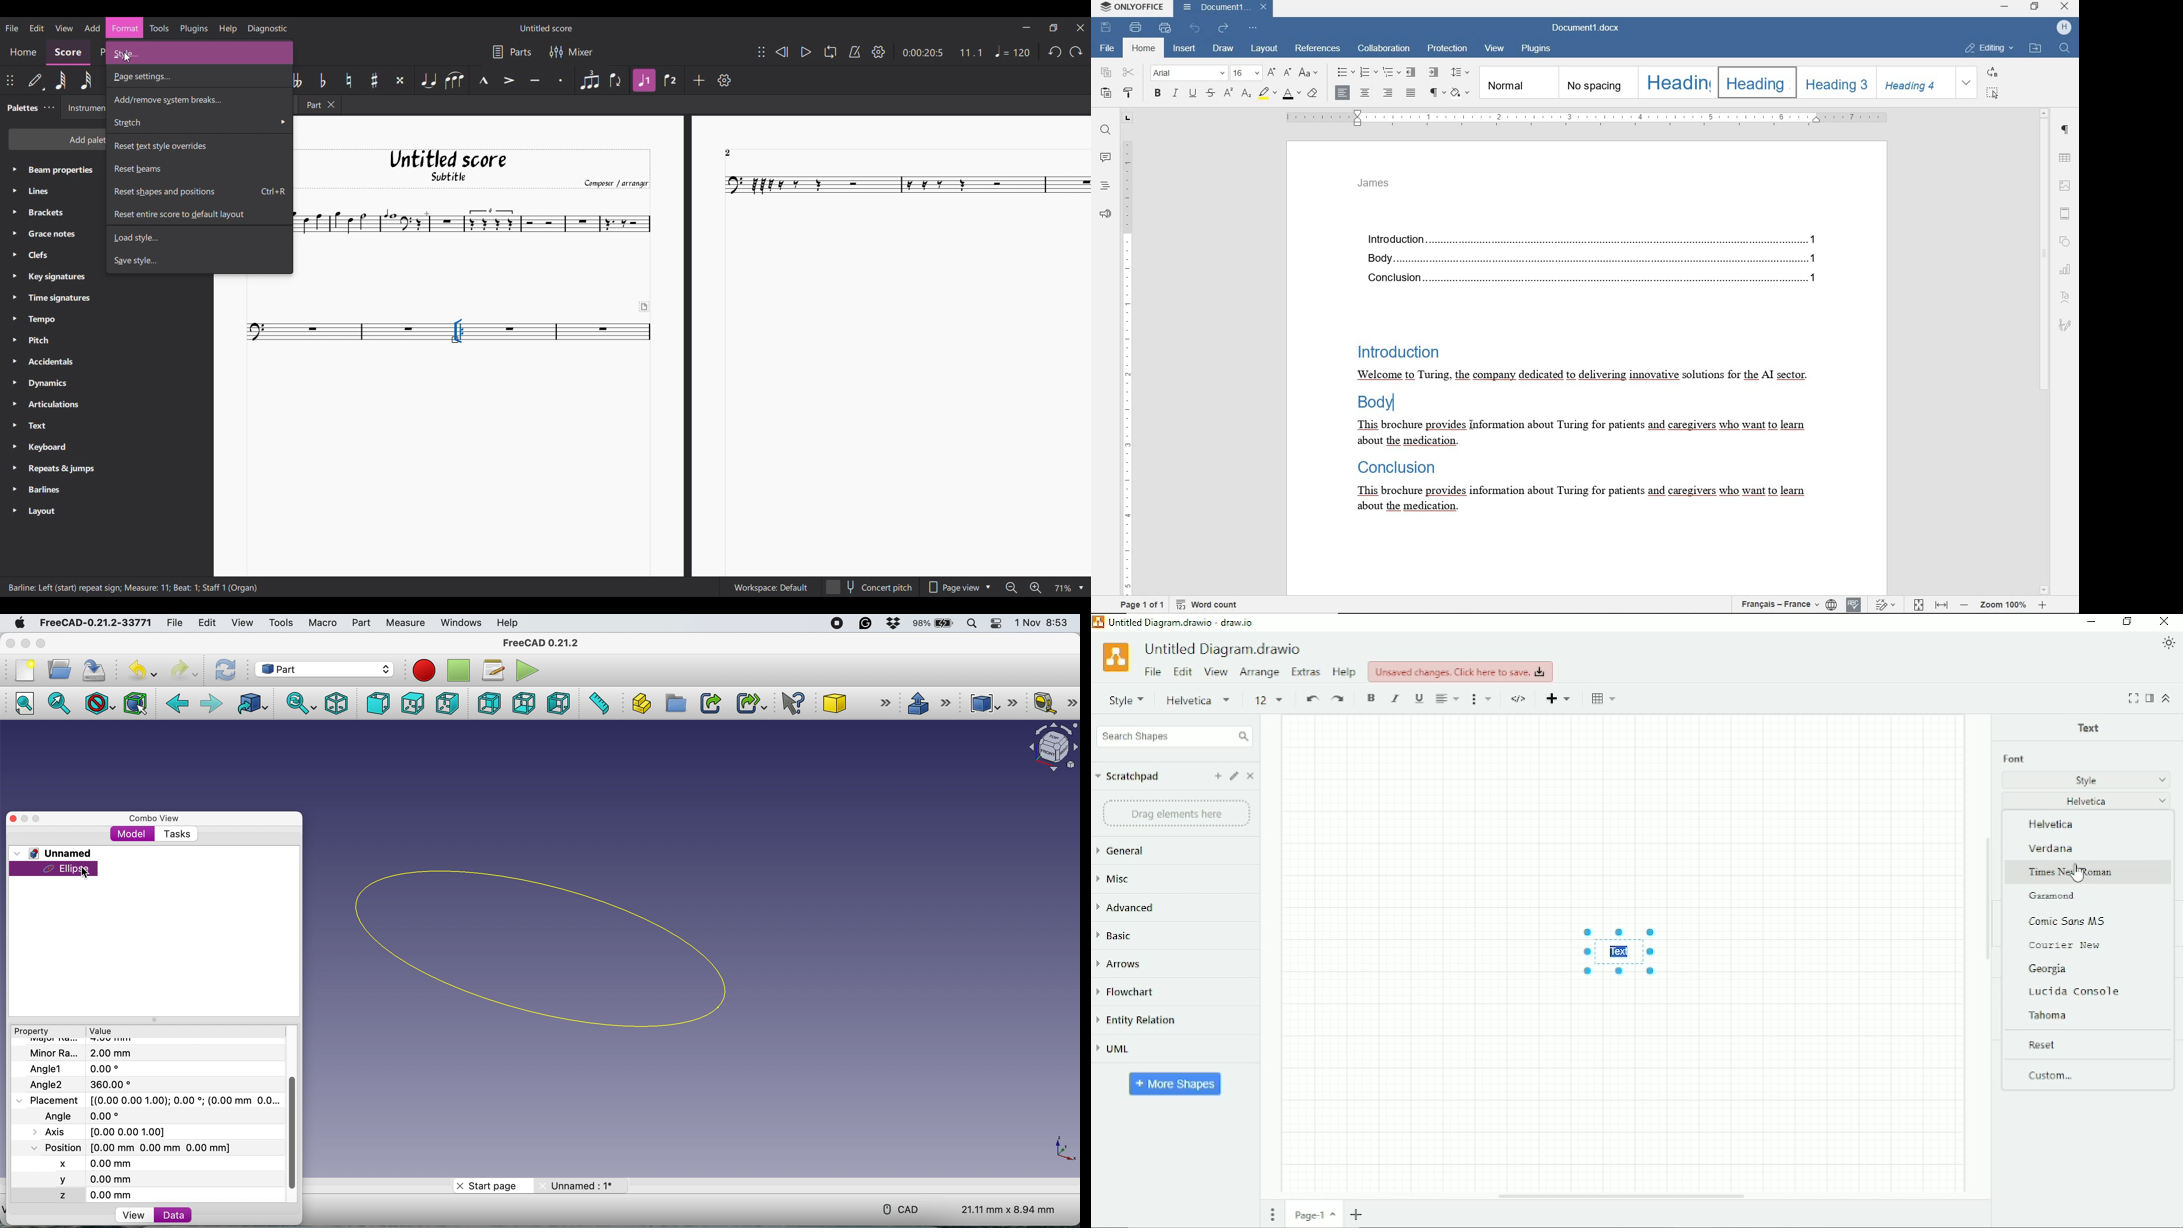 Image resolution: width=2184 pixels, height=1232 pixels. What do you see at coordinates (134, 835) in the screenshot?
I see `model` at bounding box center [134, 835].